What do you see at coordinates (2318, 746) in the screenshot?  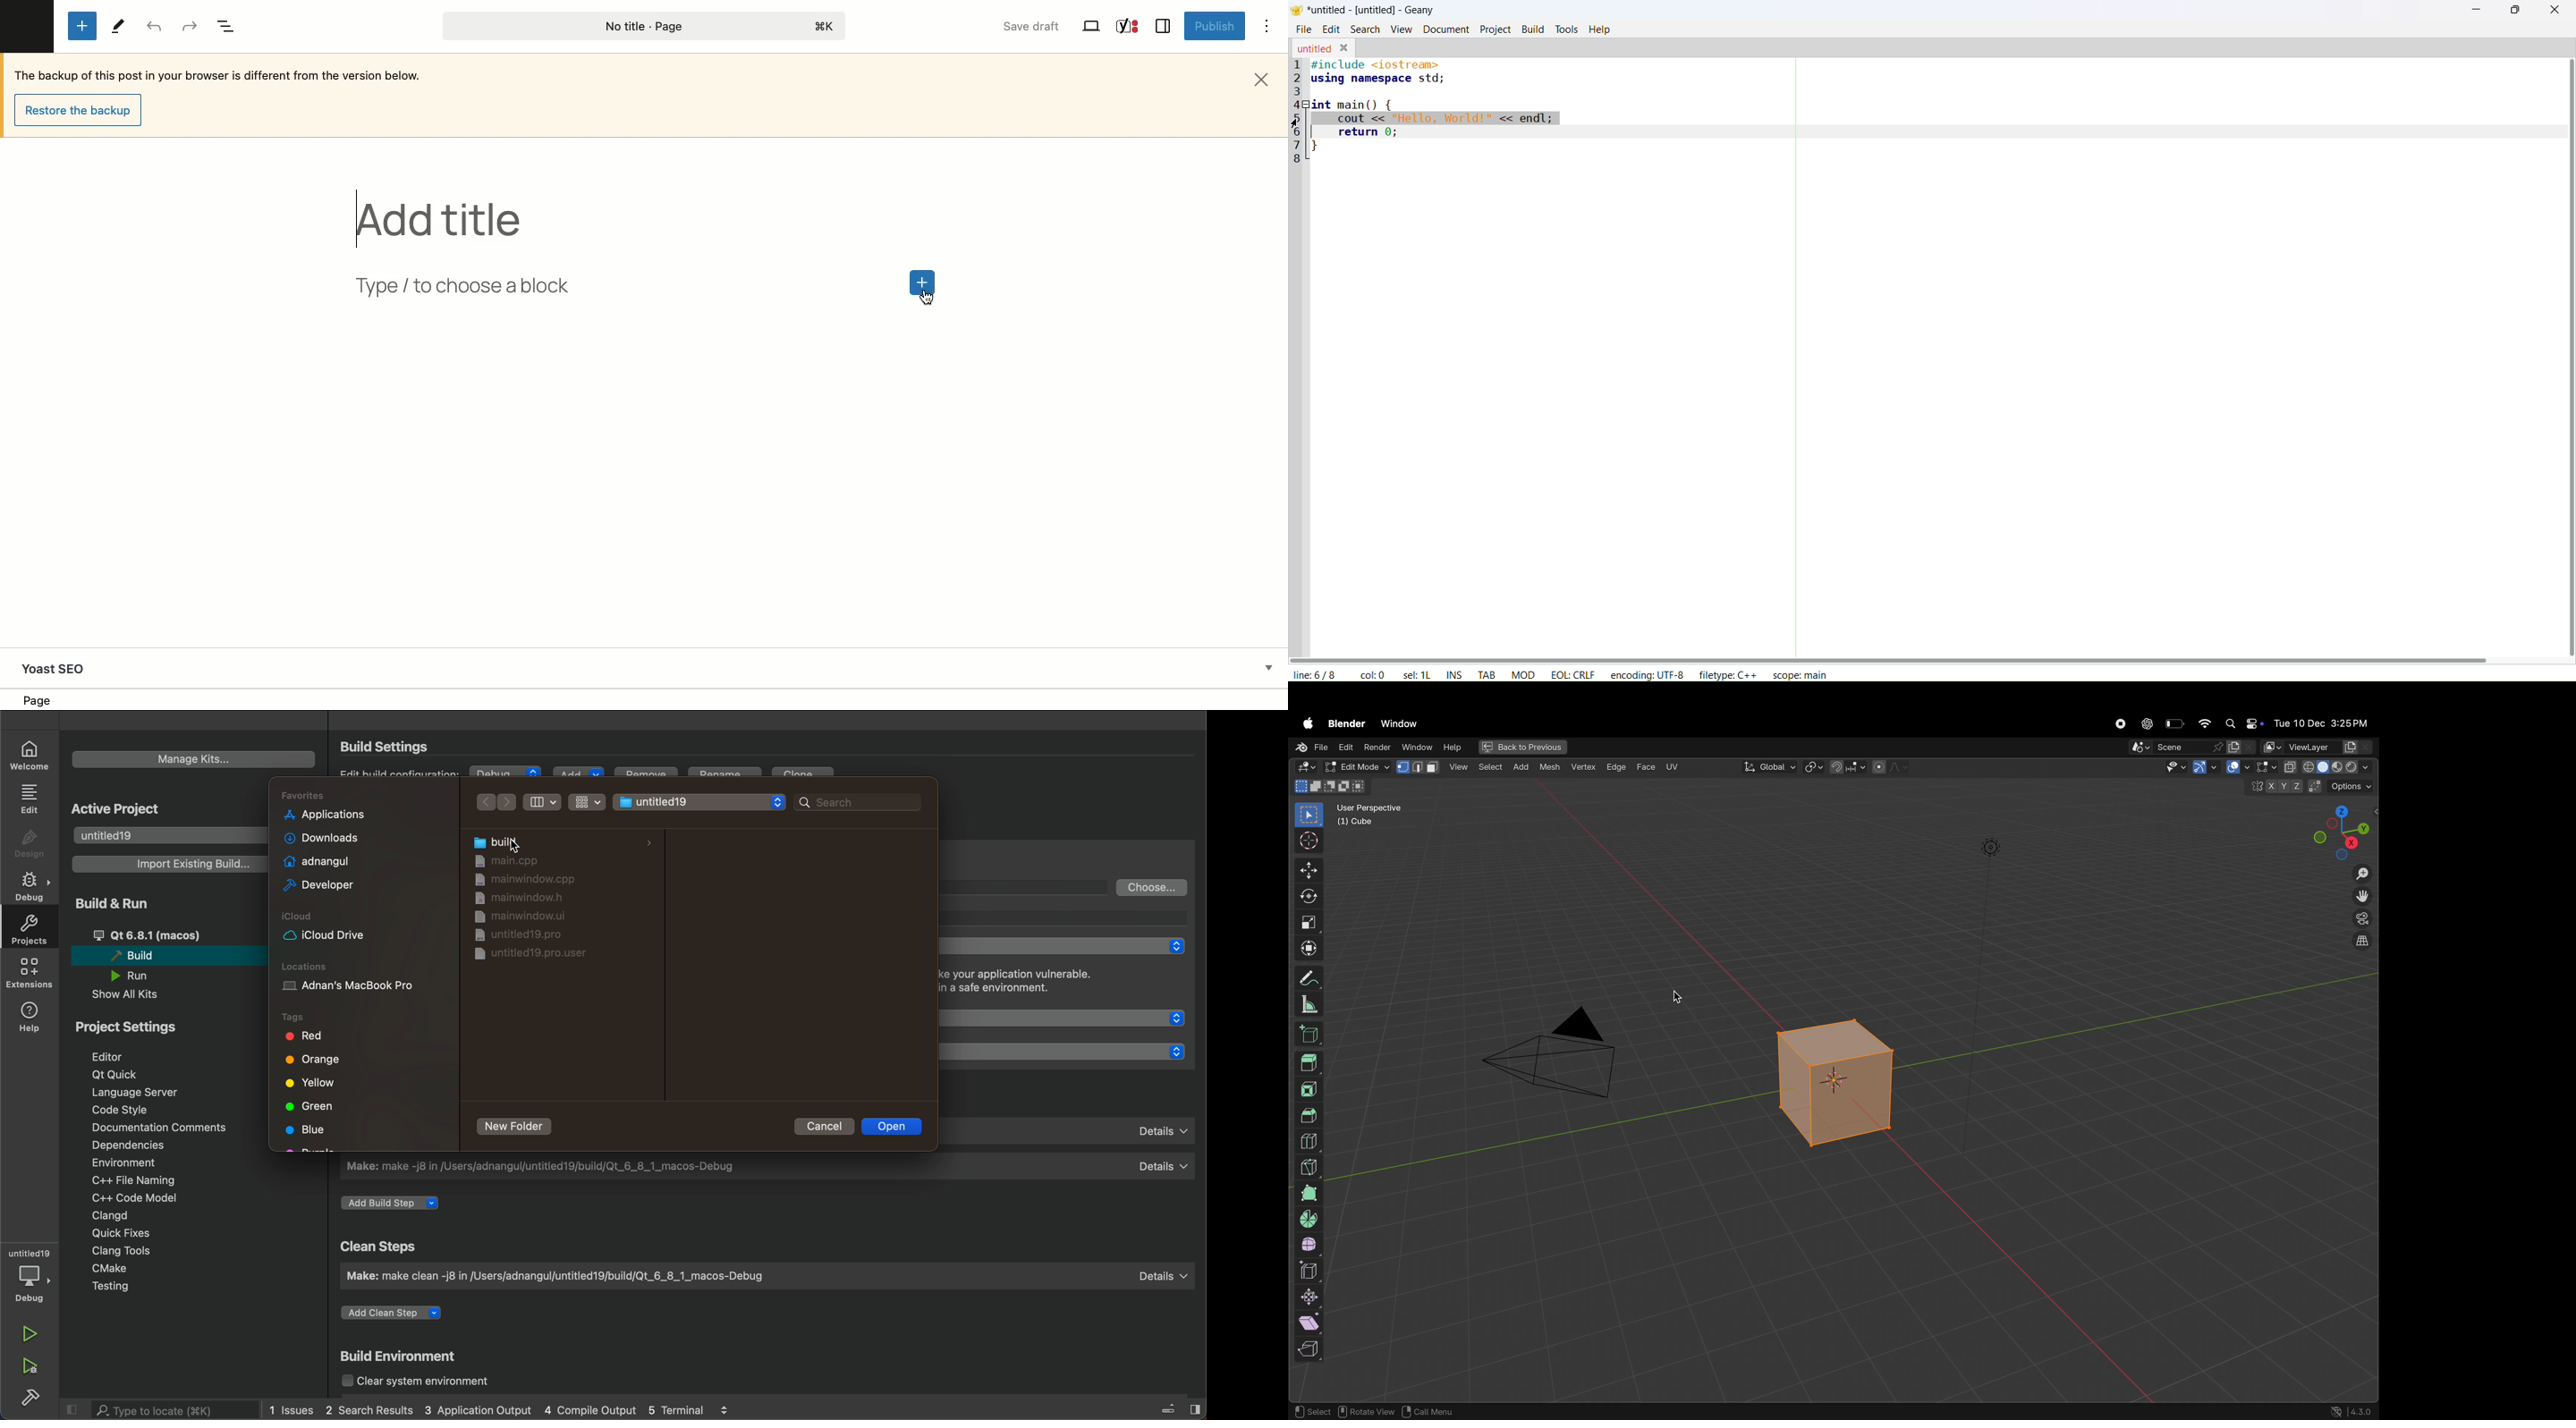 I see `View layer` at bounding box center [2318, 746].